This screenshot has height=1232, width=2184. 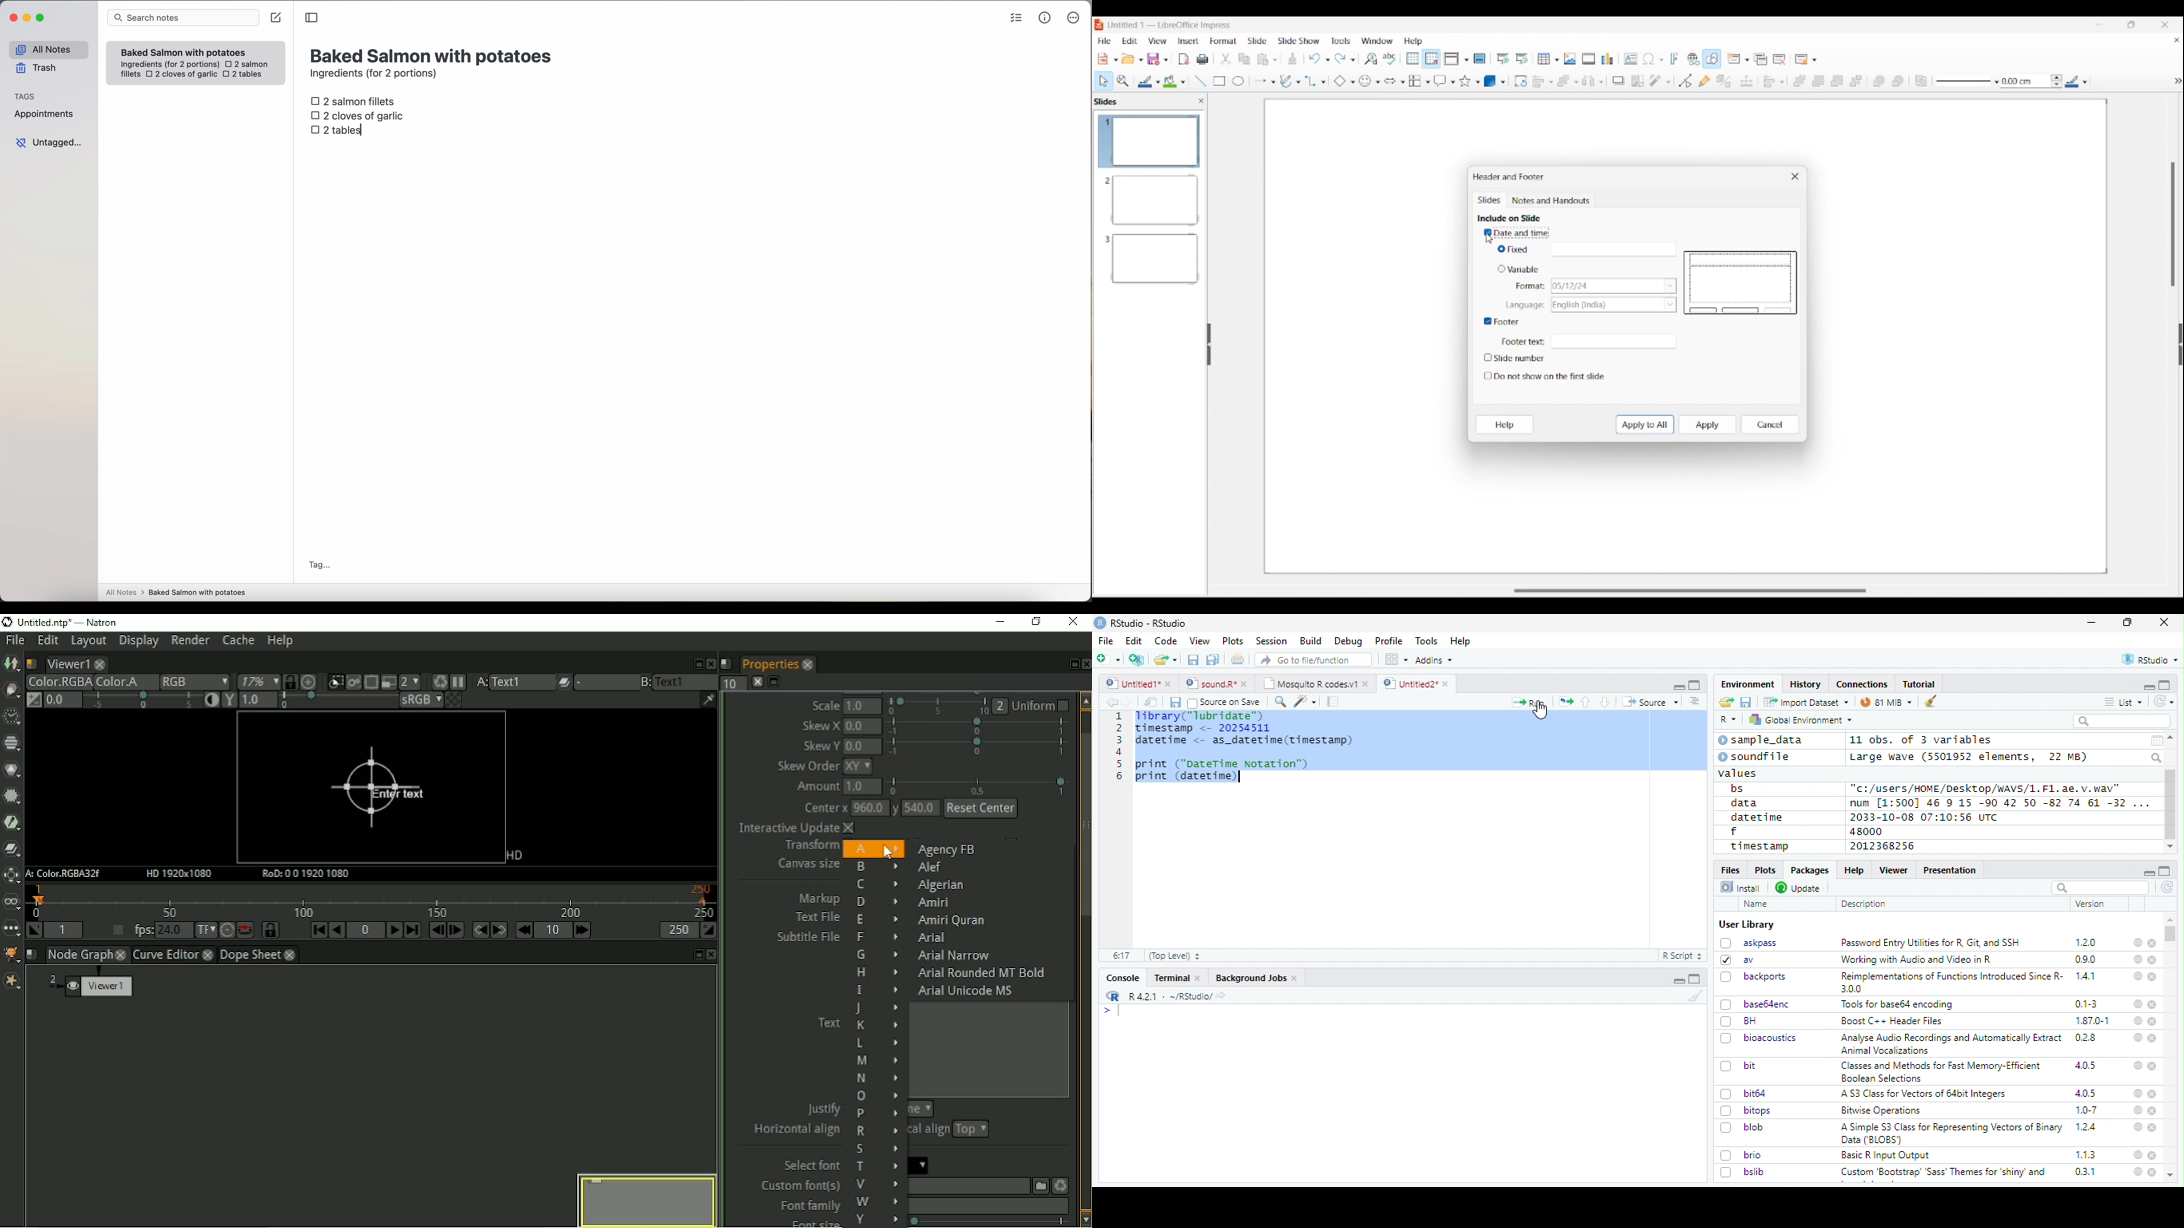 I want to click on Global Environment, so click(x=1802, y=719).